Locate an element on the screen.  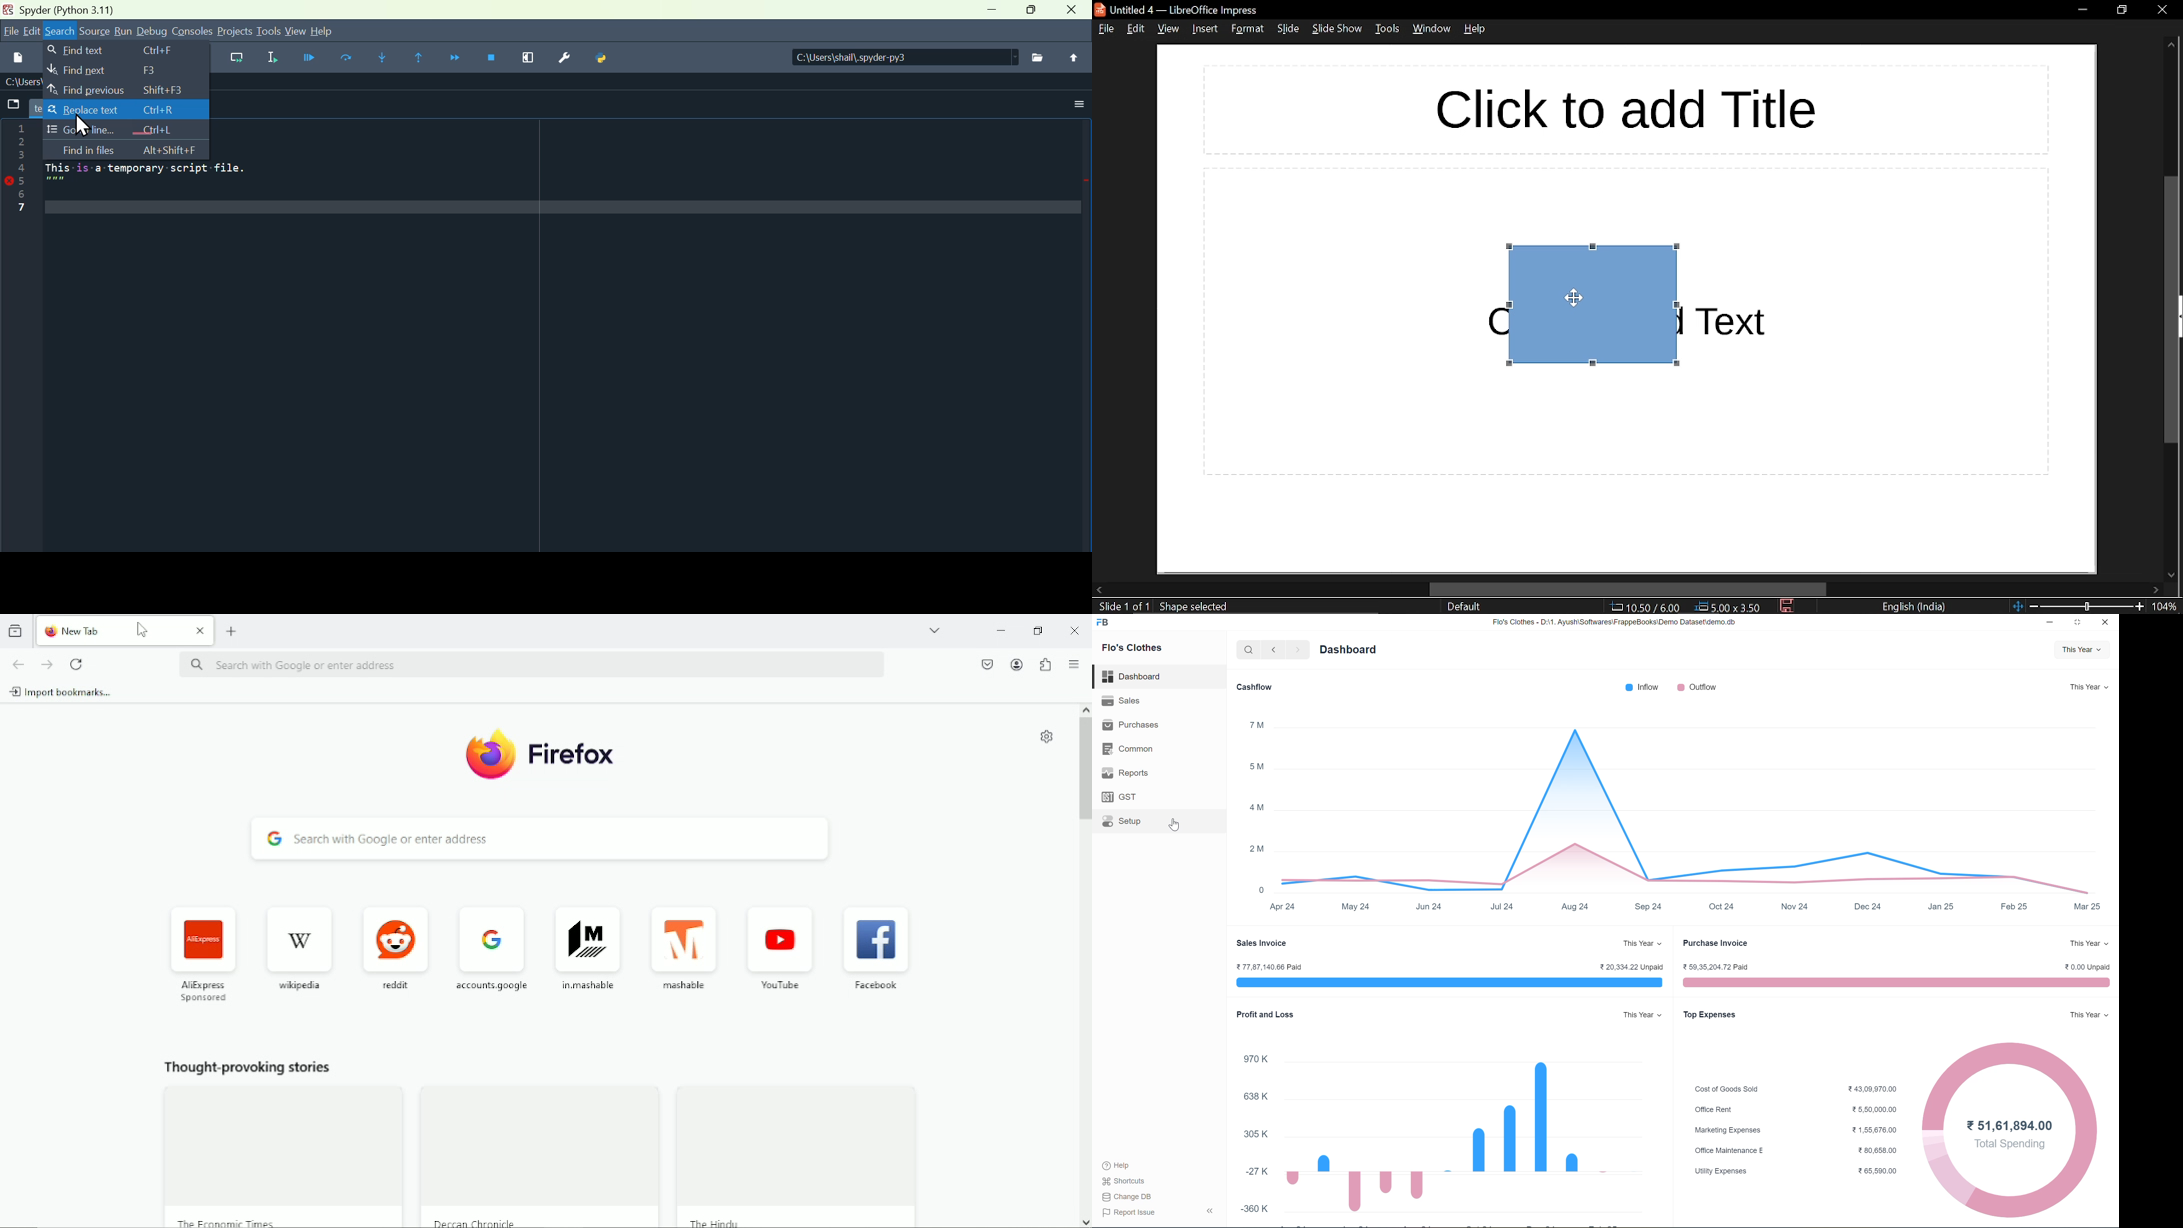
Stop debugging is located at coordinates (491, 60).